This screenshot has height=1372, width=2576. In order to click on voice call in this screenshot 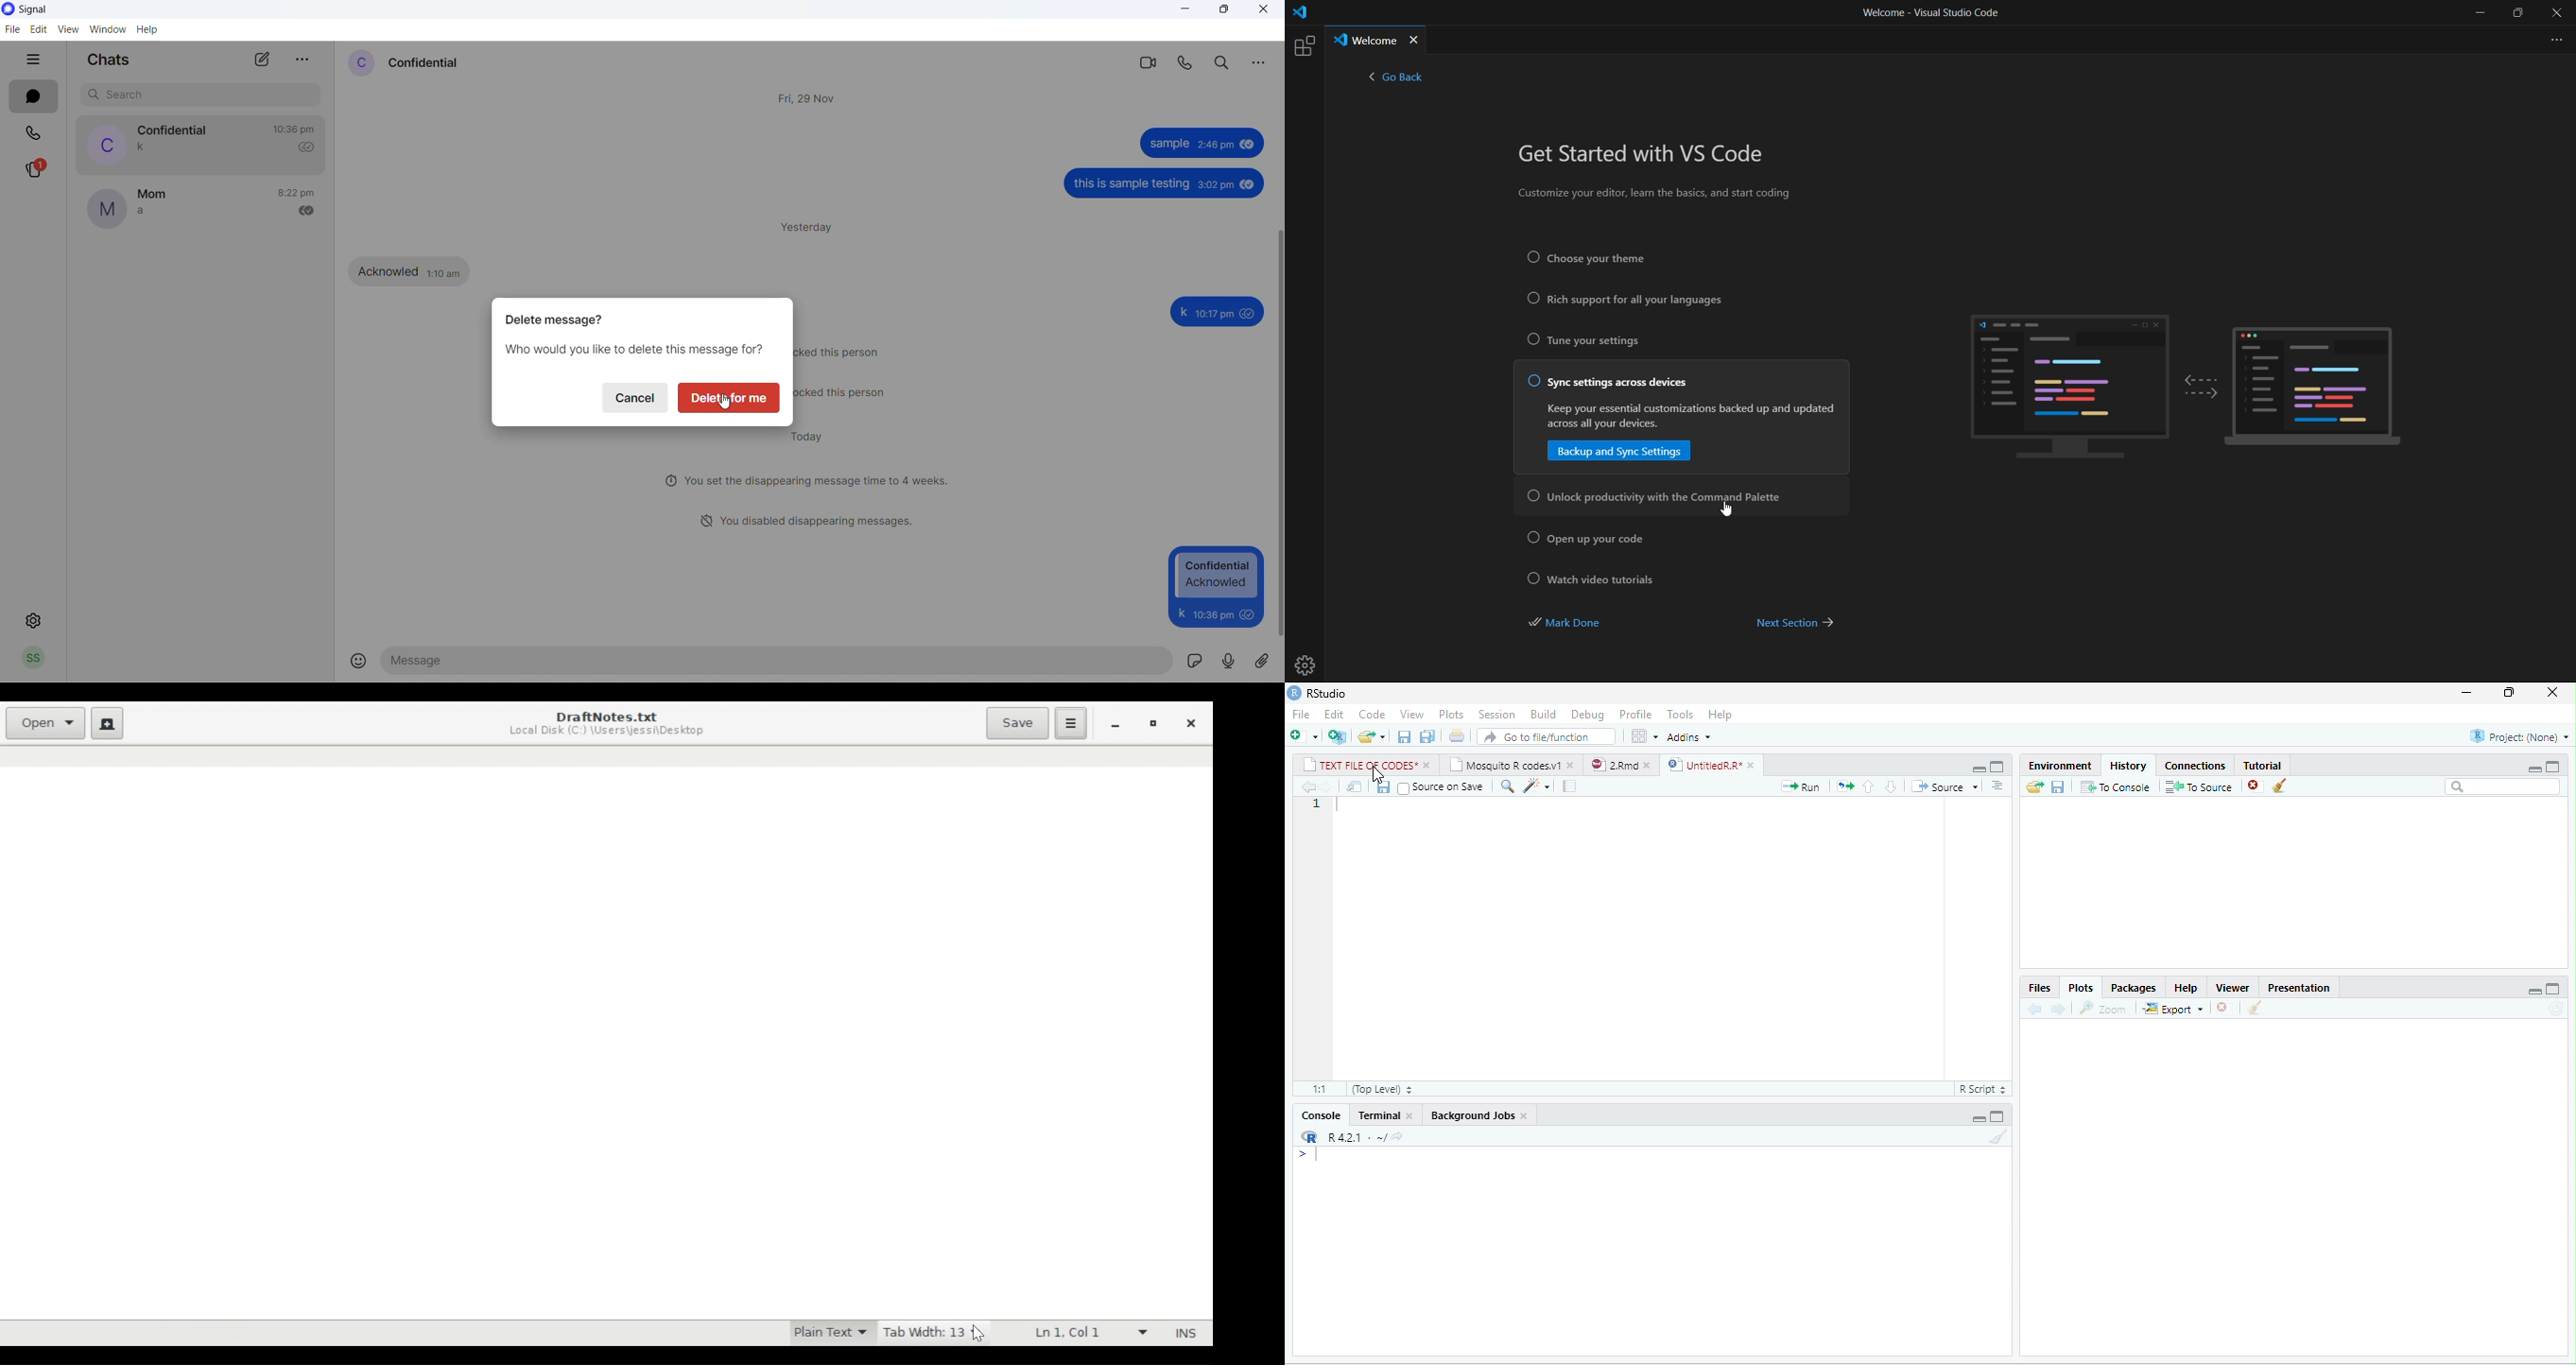, I will do `click(1189, 60)`.